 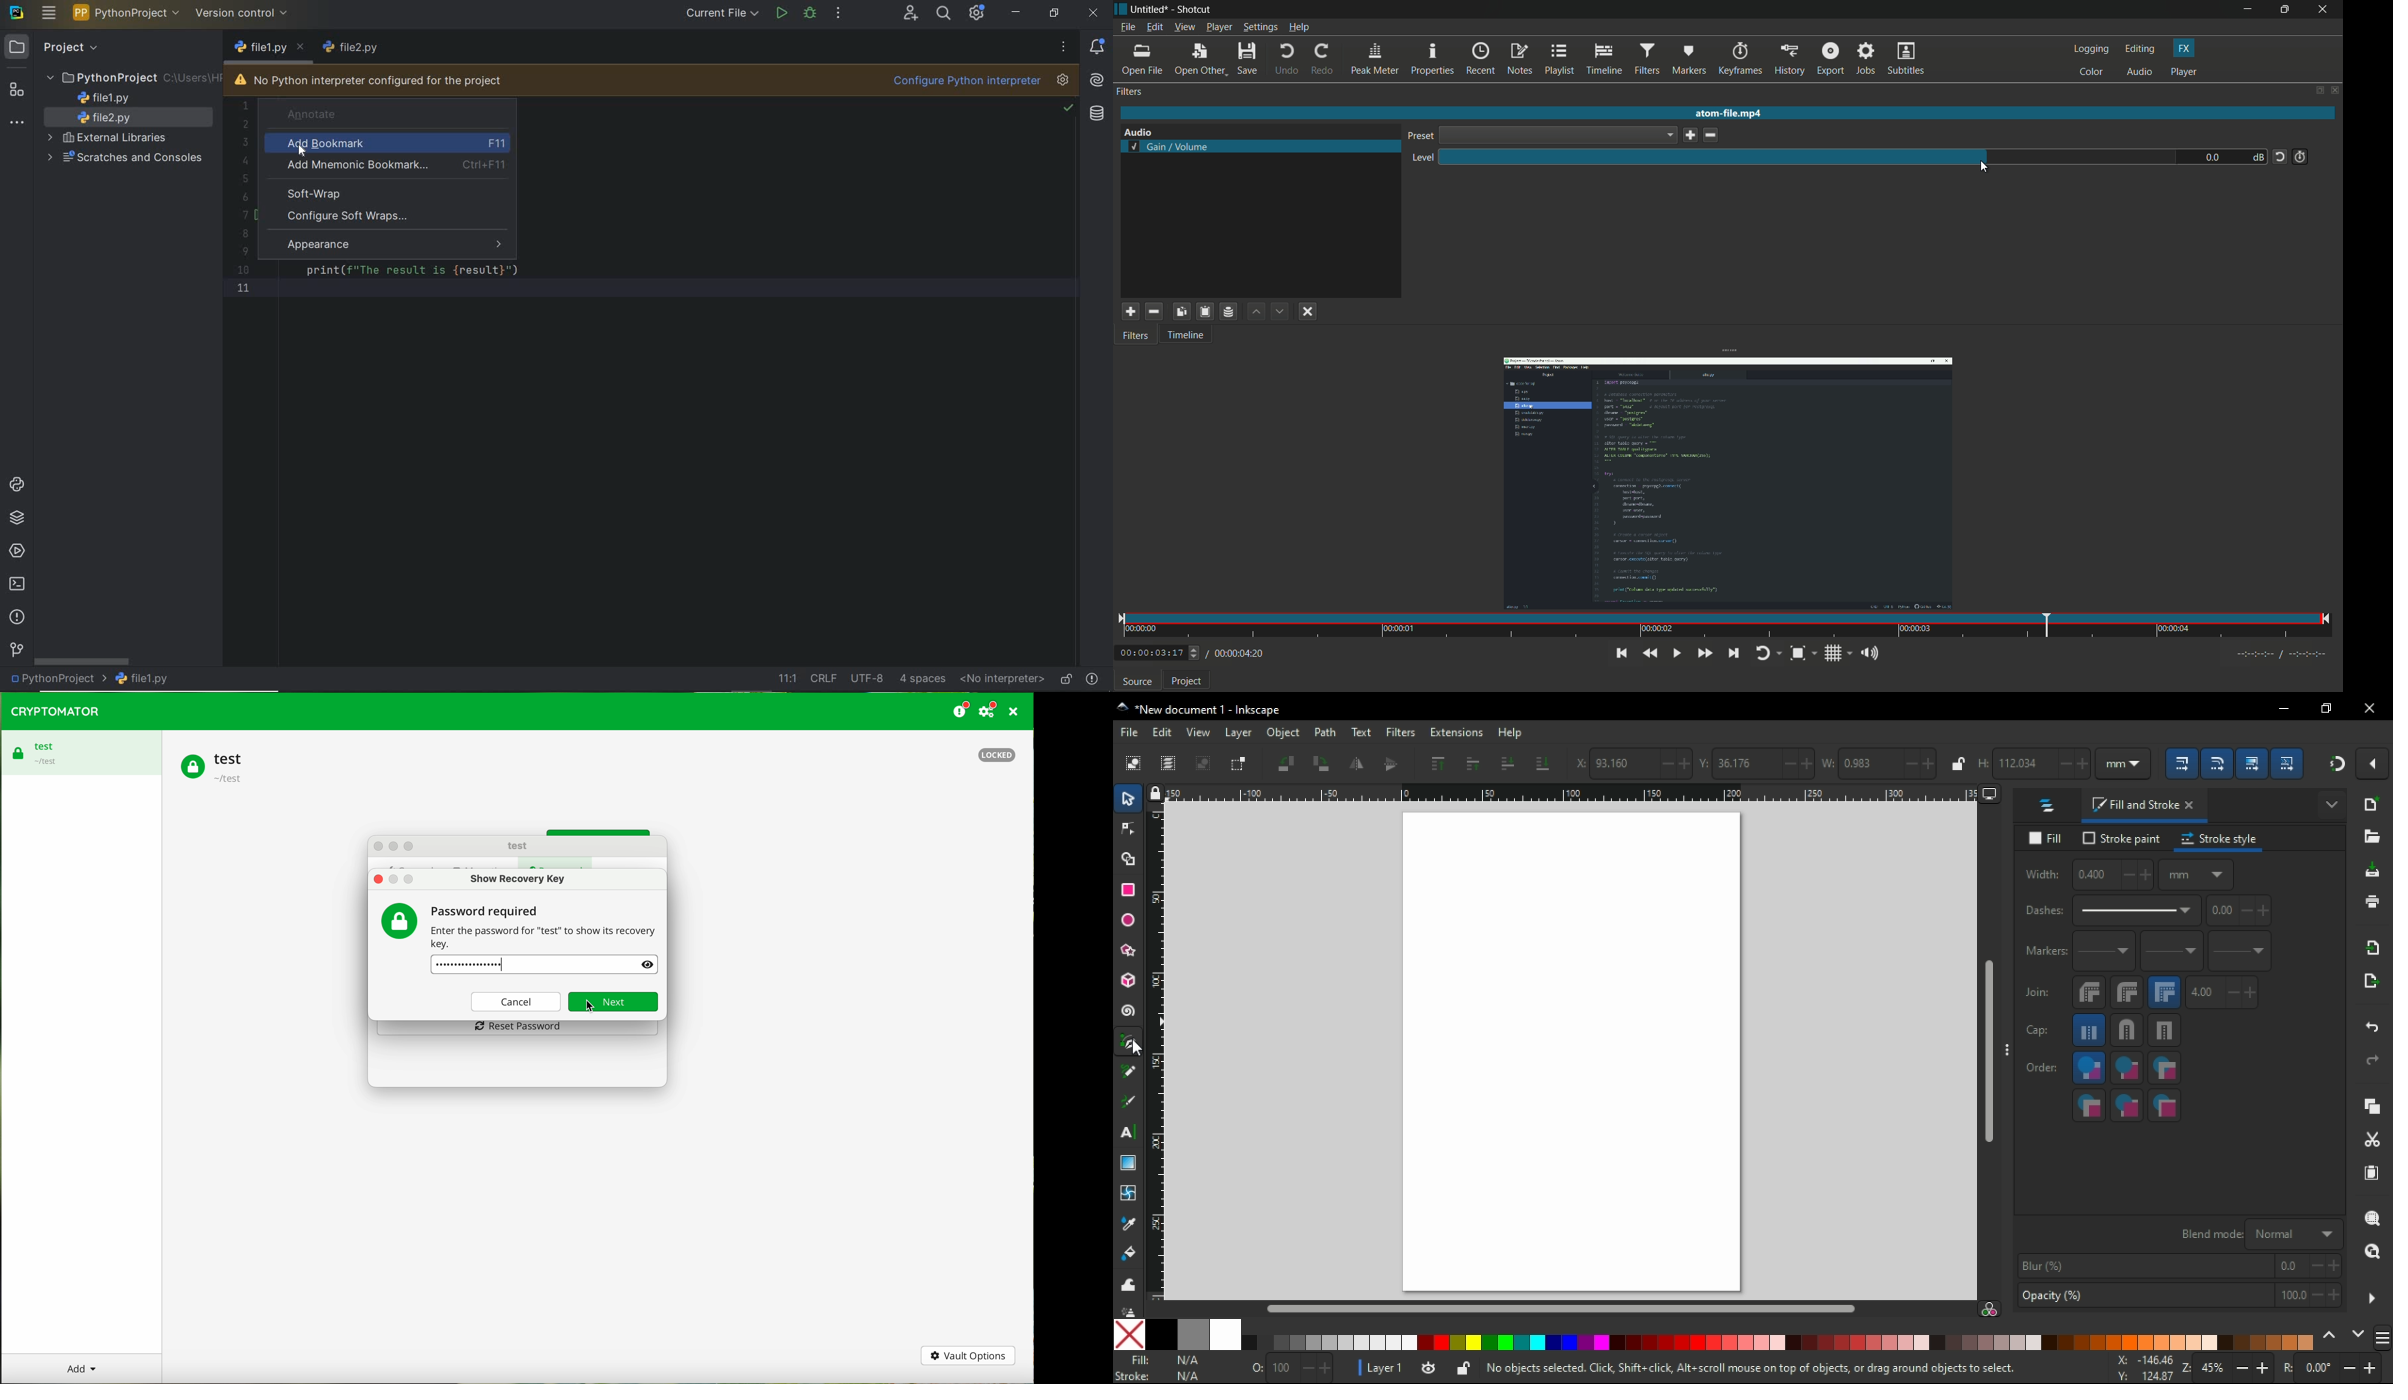 What do you see at coordinates (1874, 655) in the screenshot?
I see `show volume control` at bounding box center [1874, 655].